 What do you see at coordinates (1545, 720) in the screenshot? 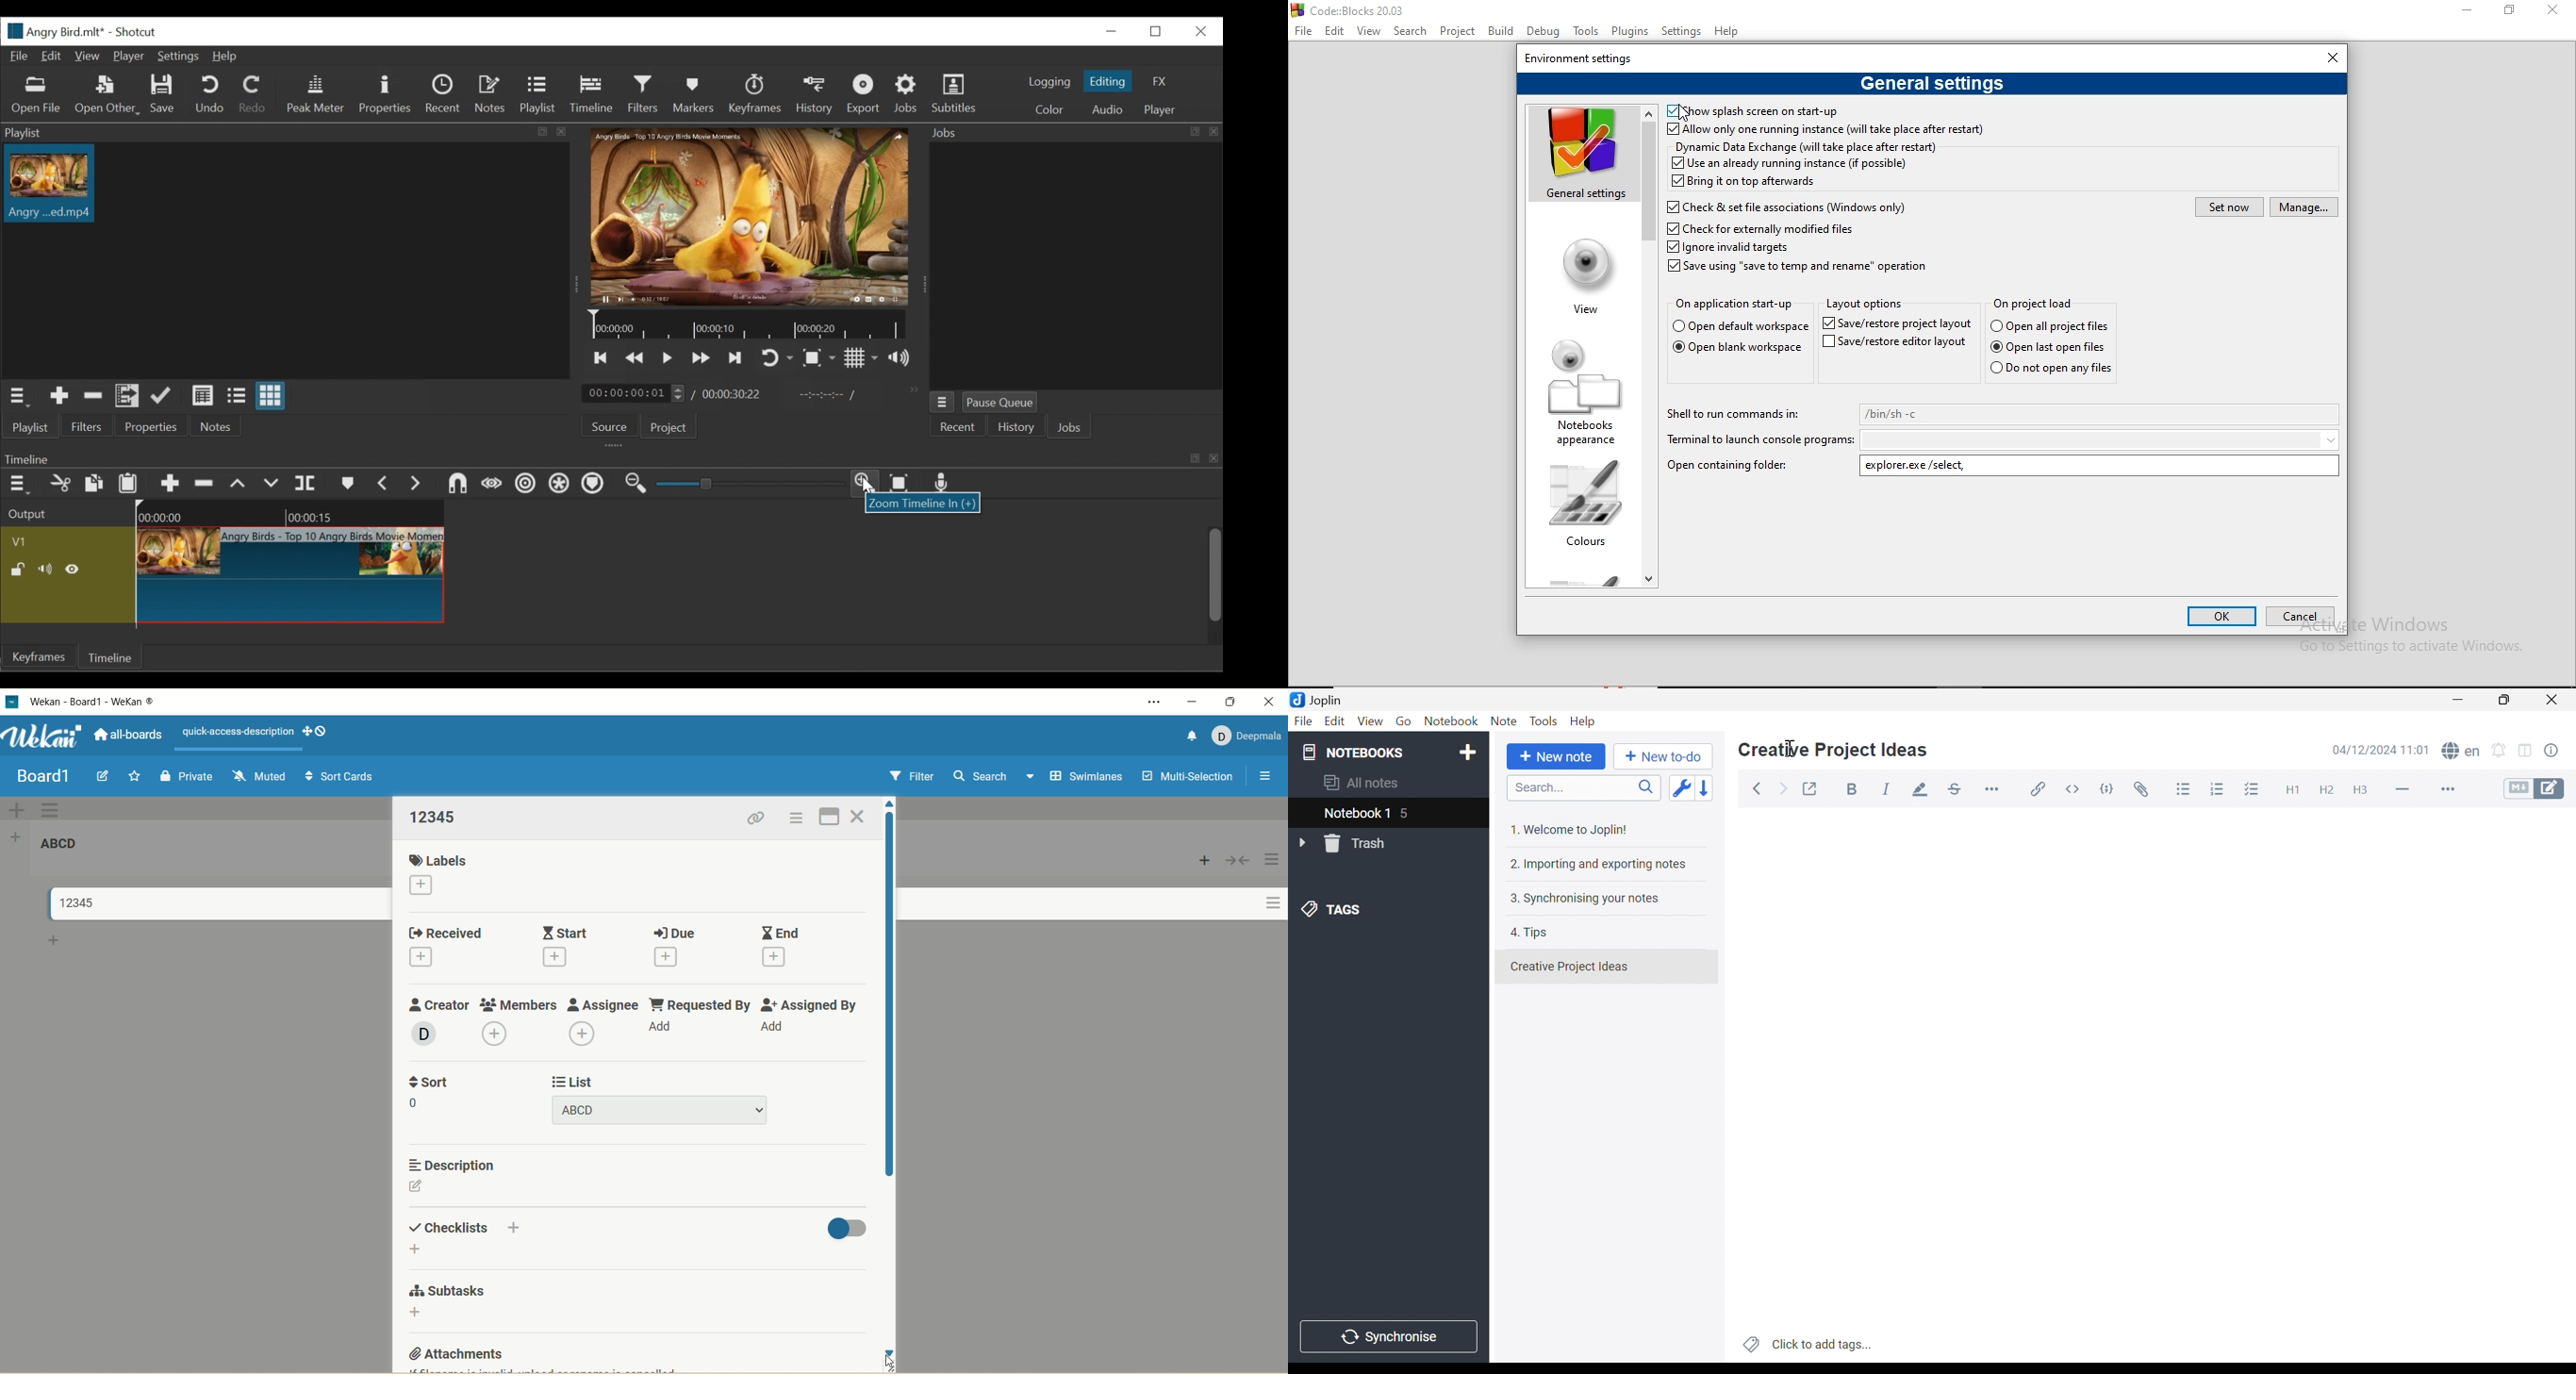
I see `Tools` at bounding box center [1545, 720].